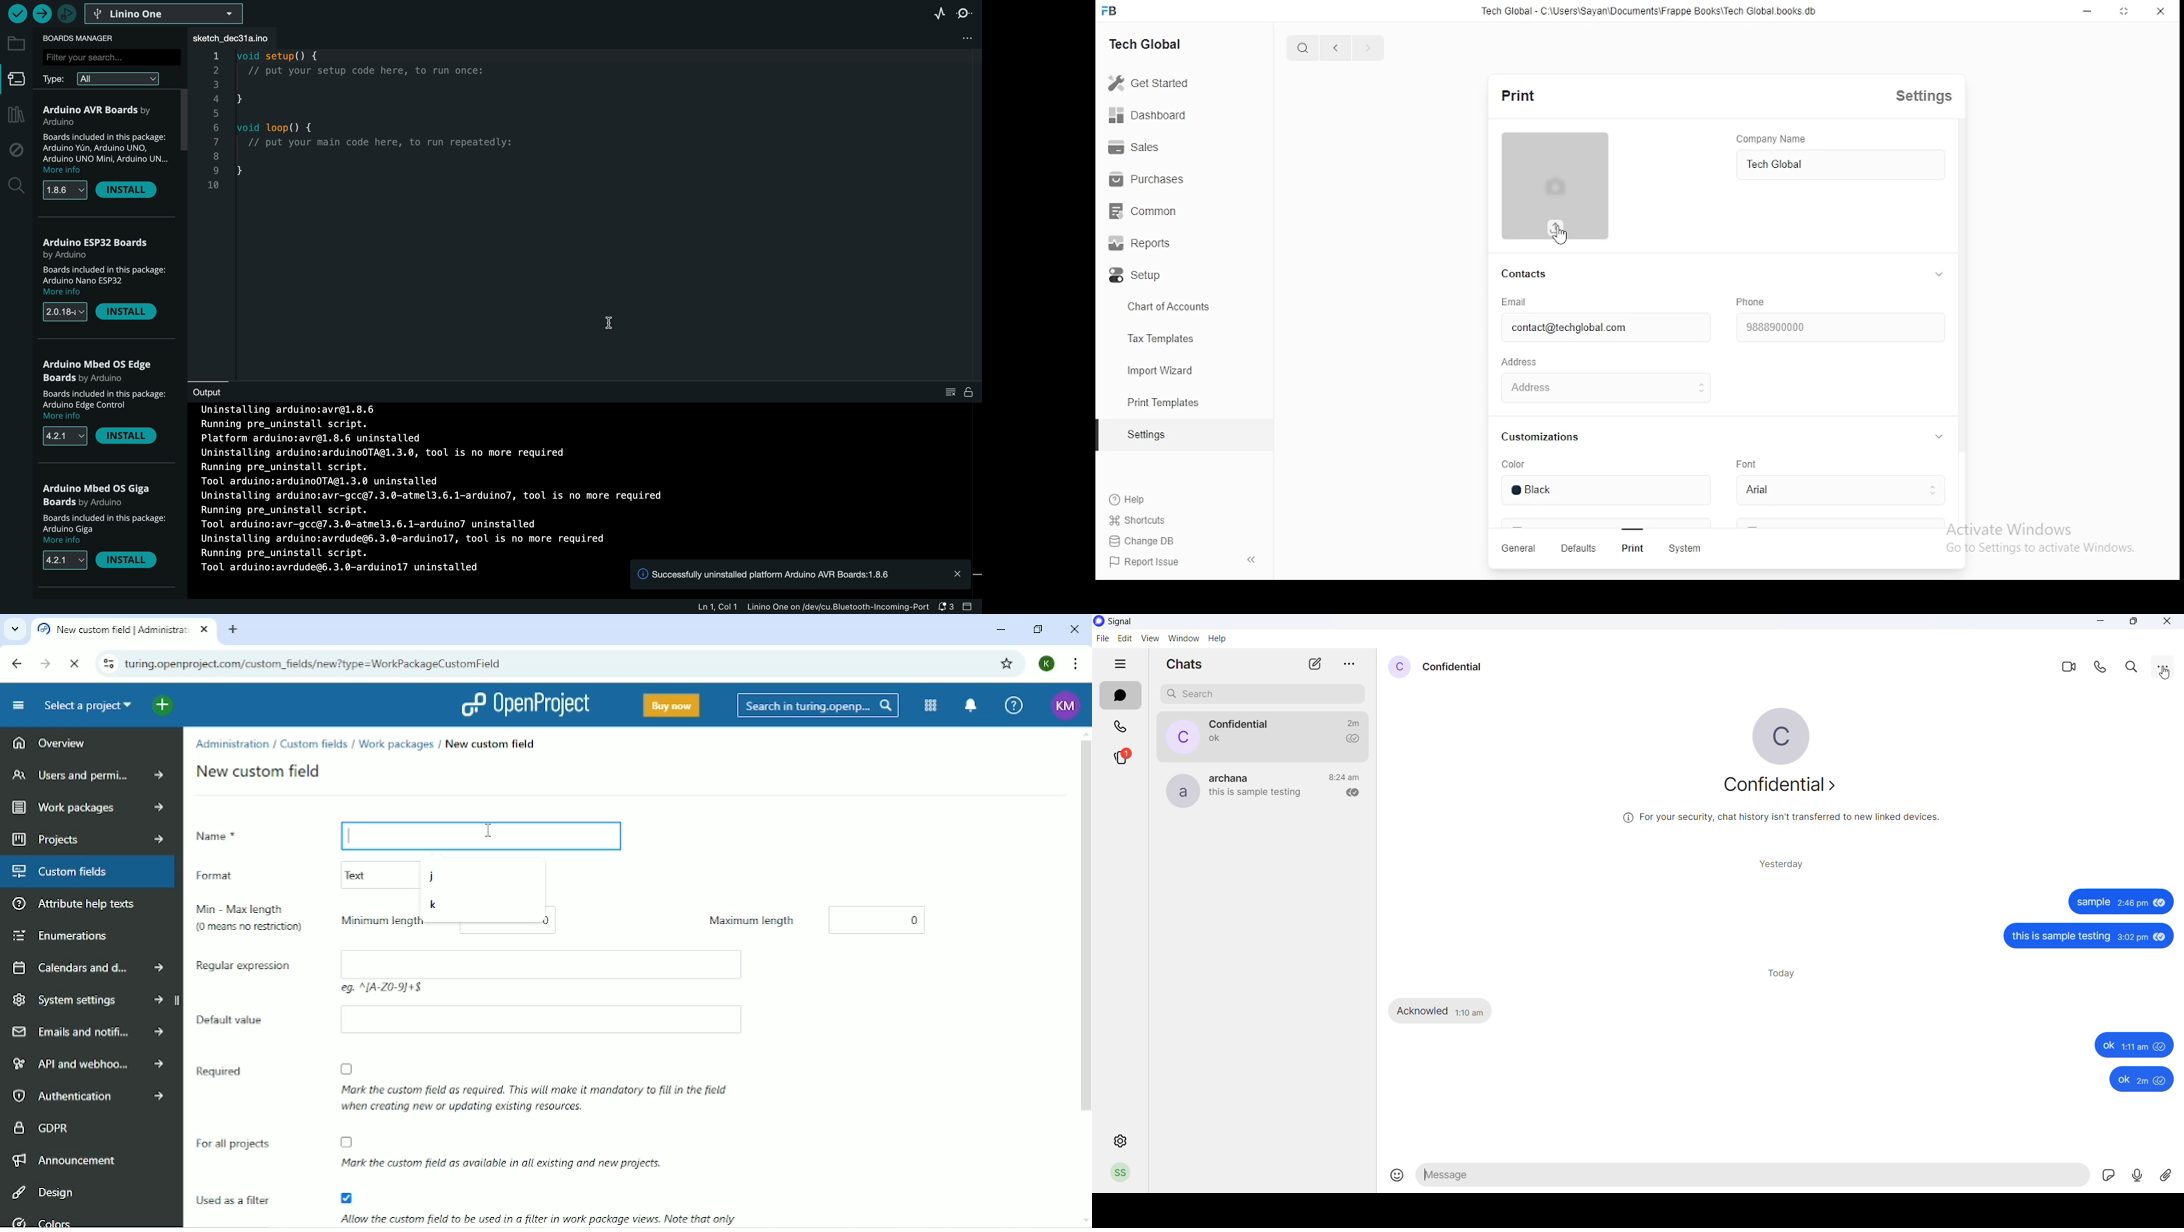  What do you see at coordinates (1176, 736) in the screenshot?
I see `profile picture` at bounding box center [1176, 736].